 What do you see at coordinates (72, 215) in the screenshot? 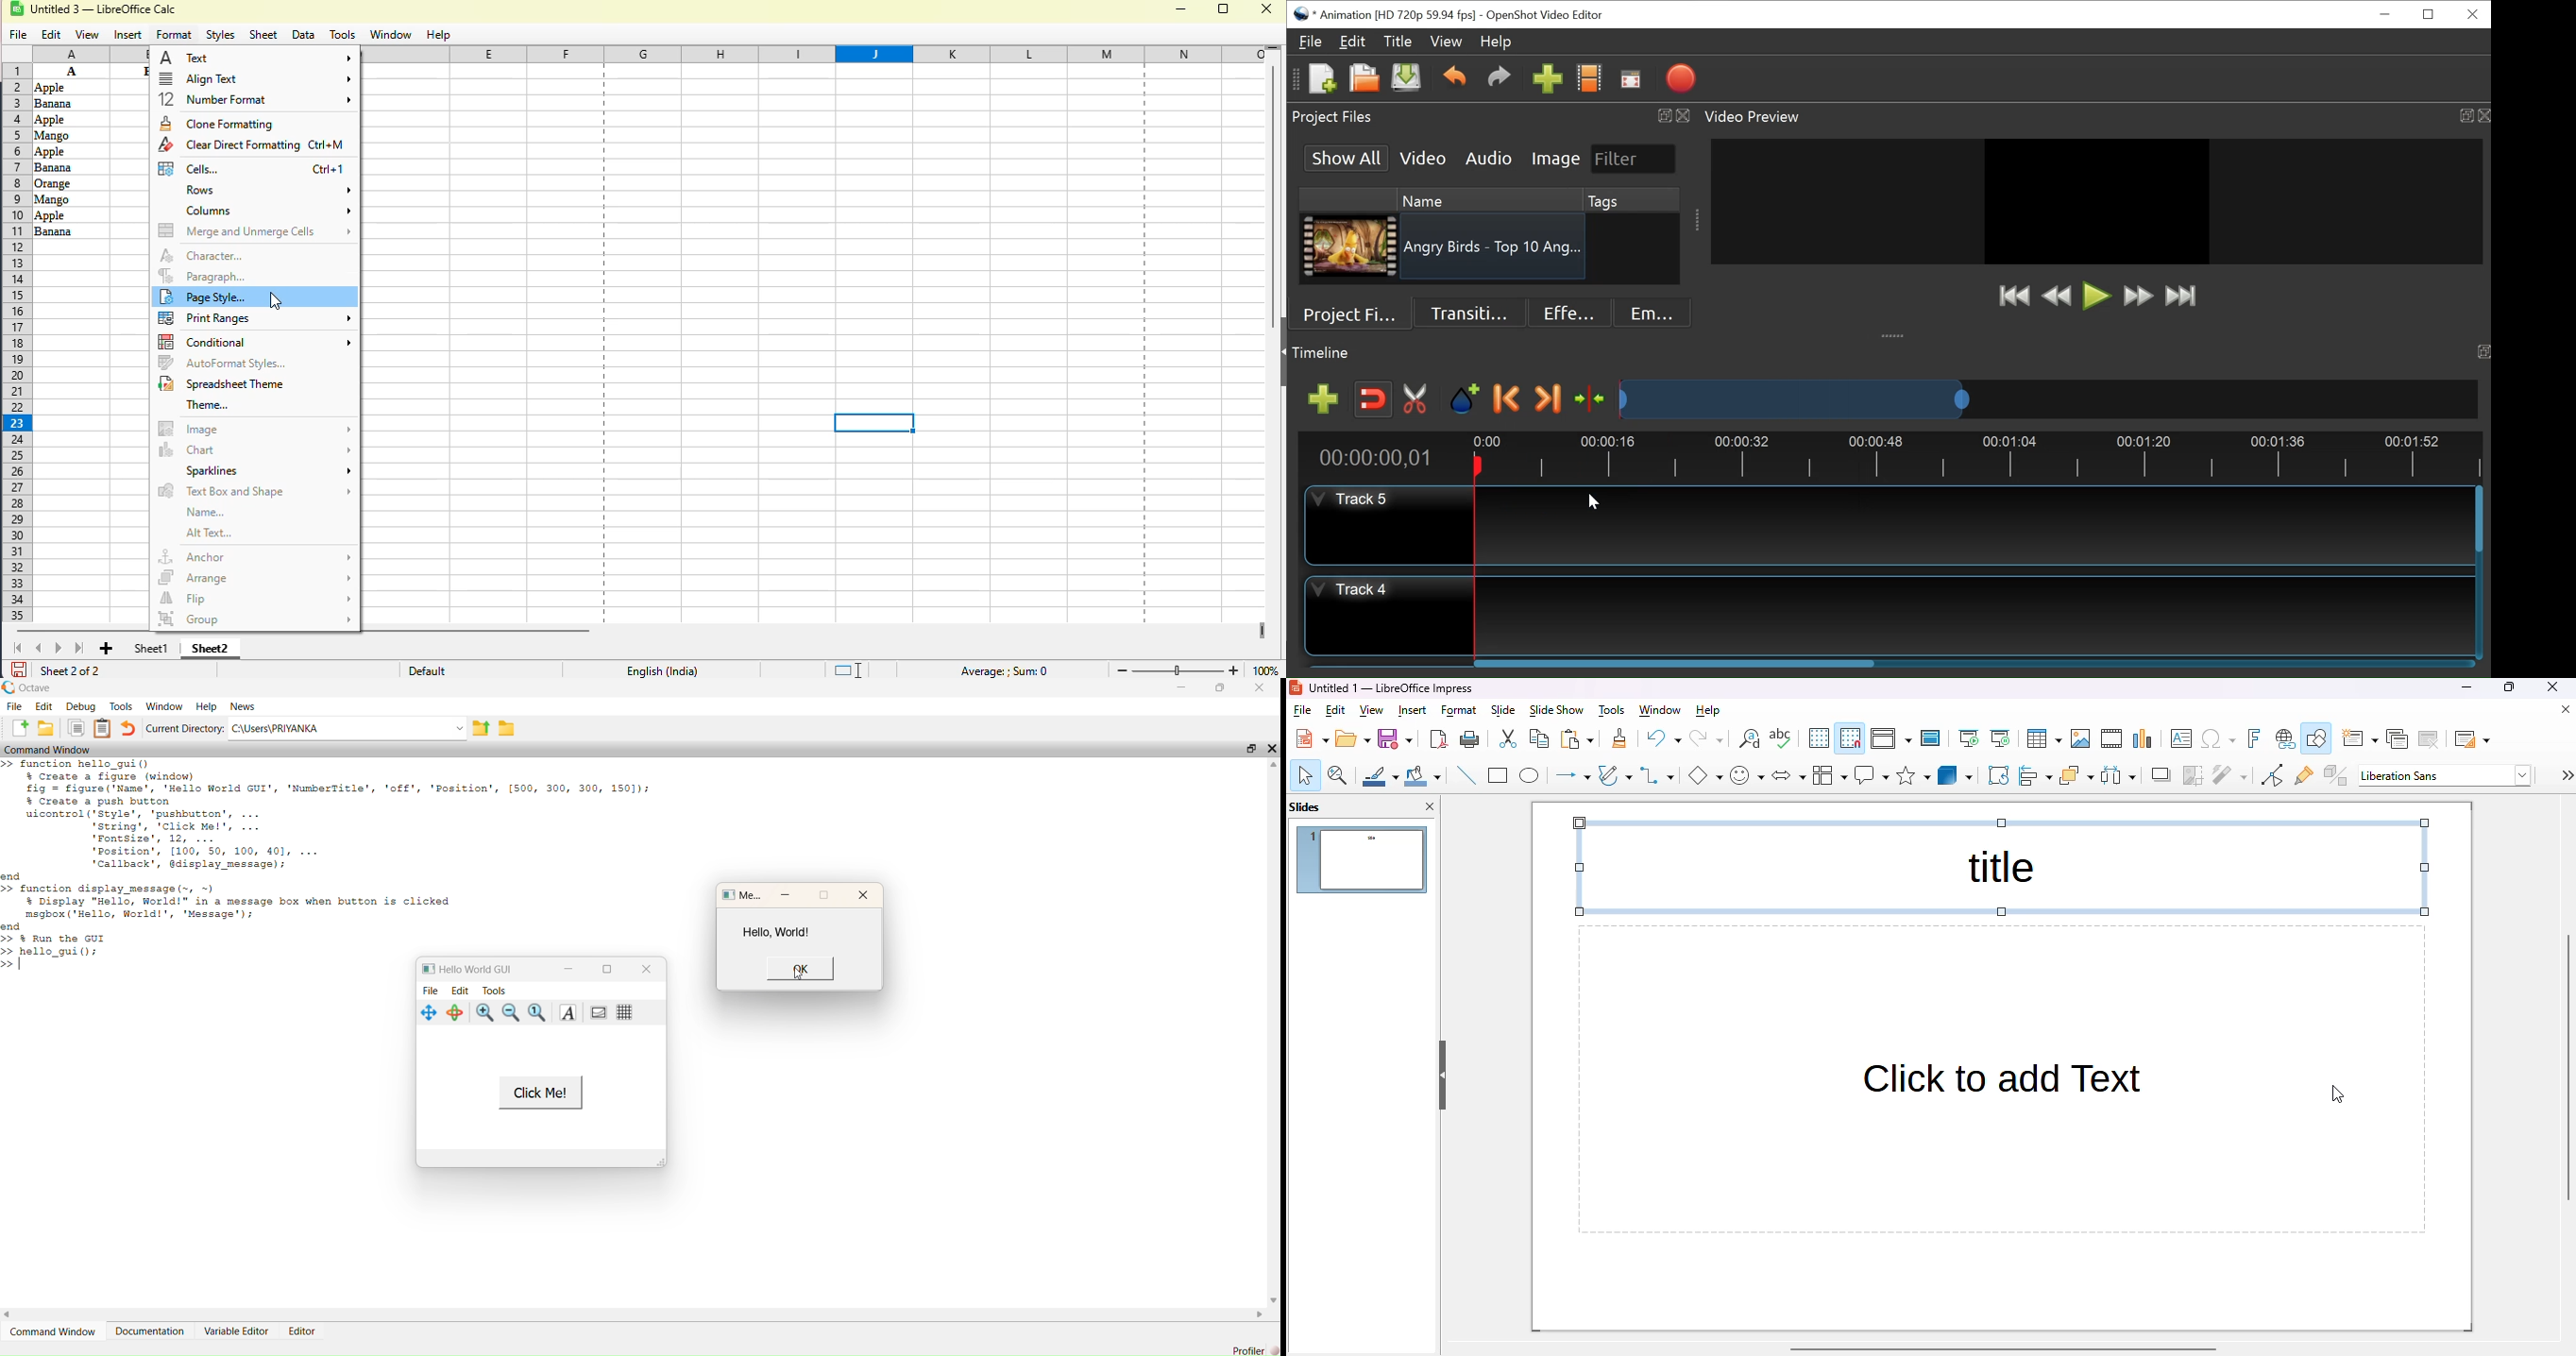
I see `` at bounding box center [72, 215].